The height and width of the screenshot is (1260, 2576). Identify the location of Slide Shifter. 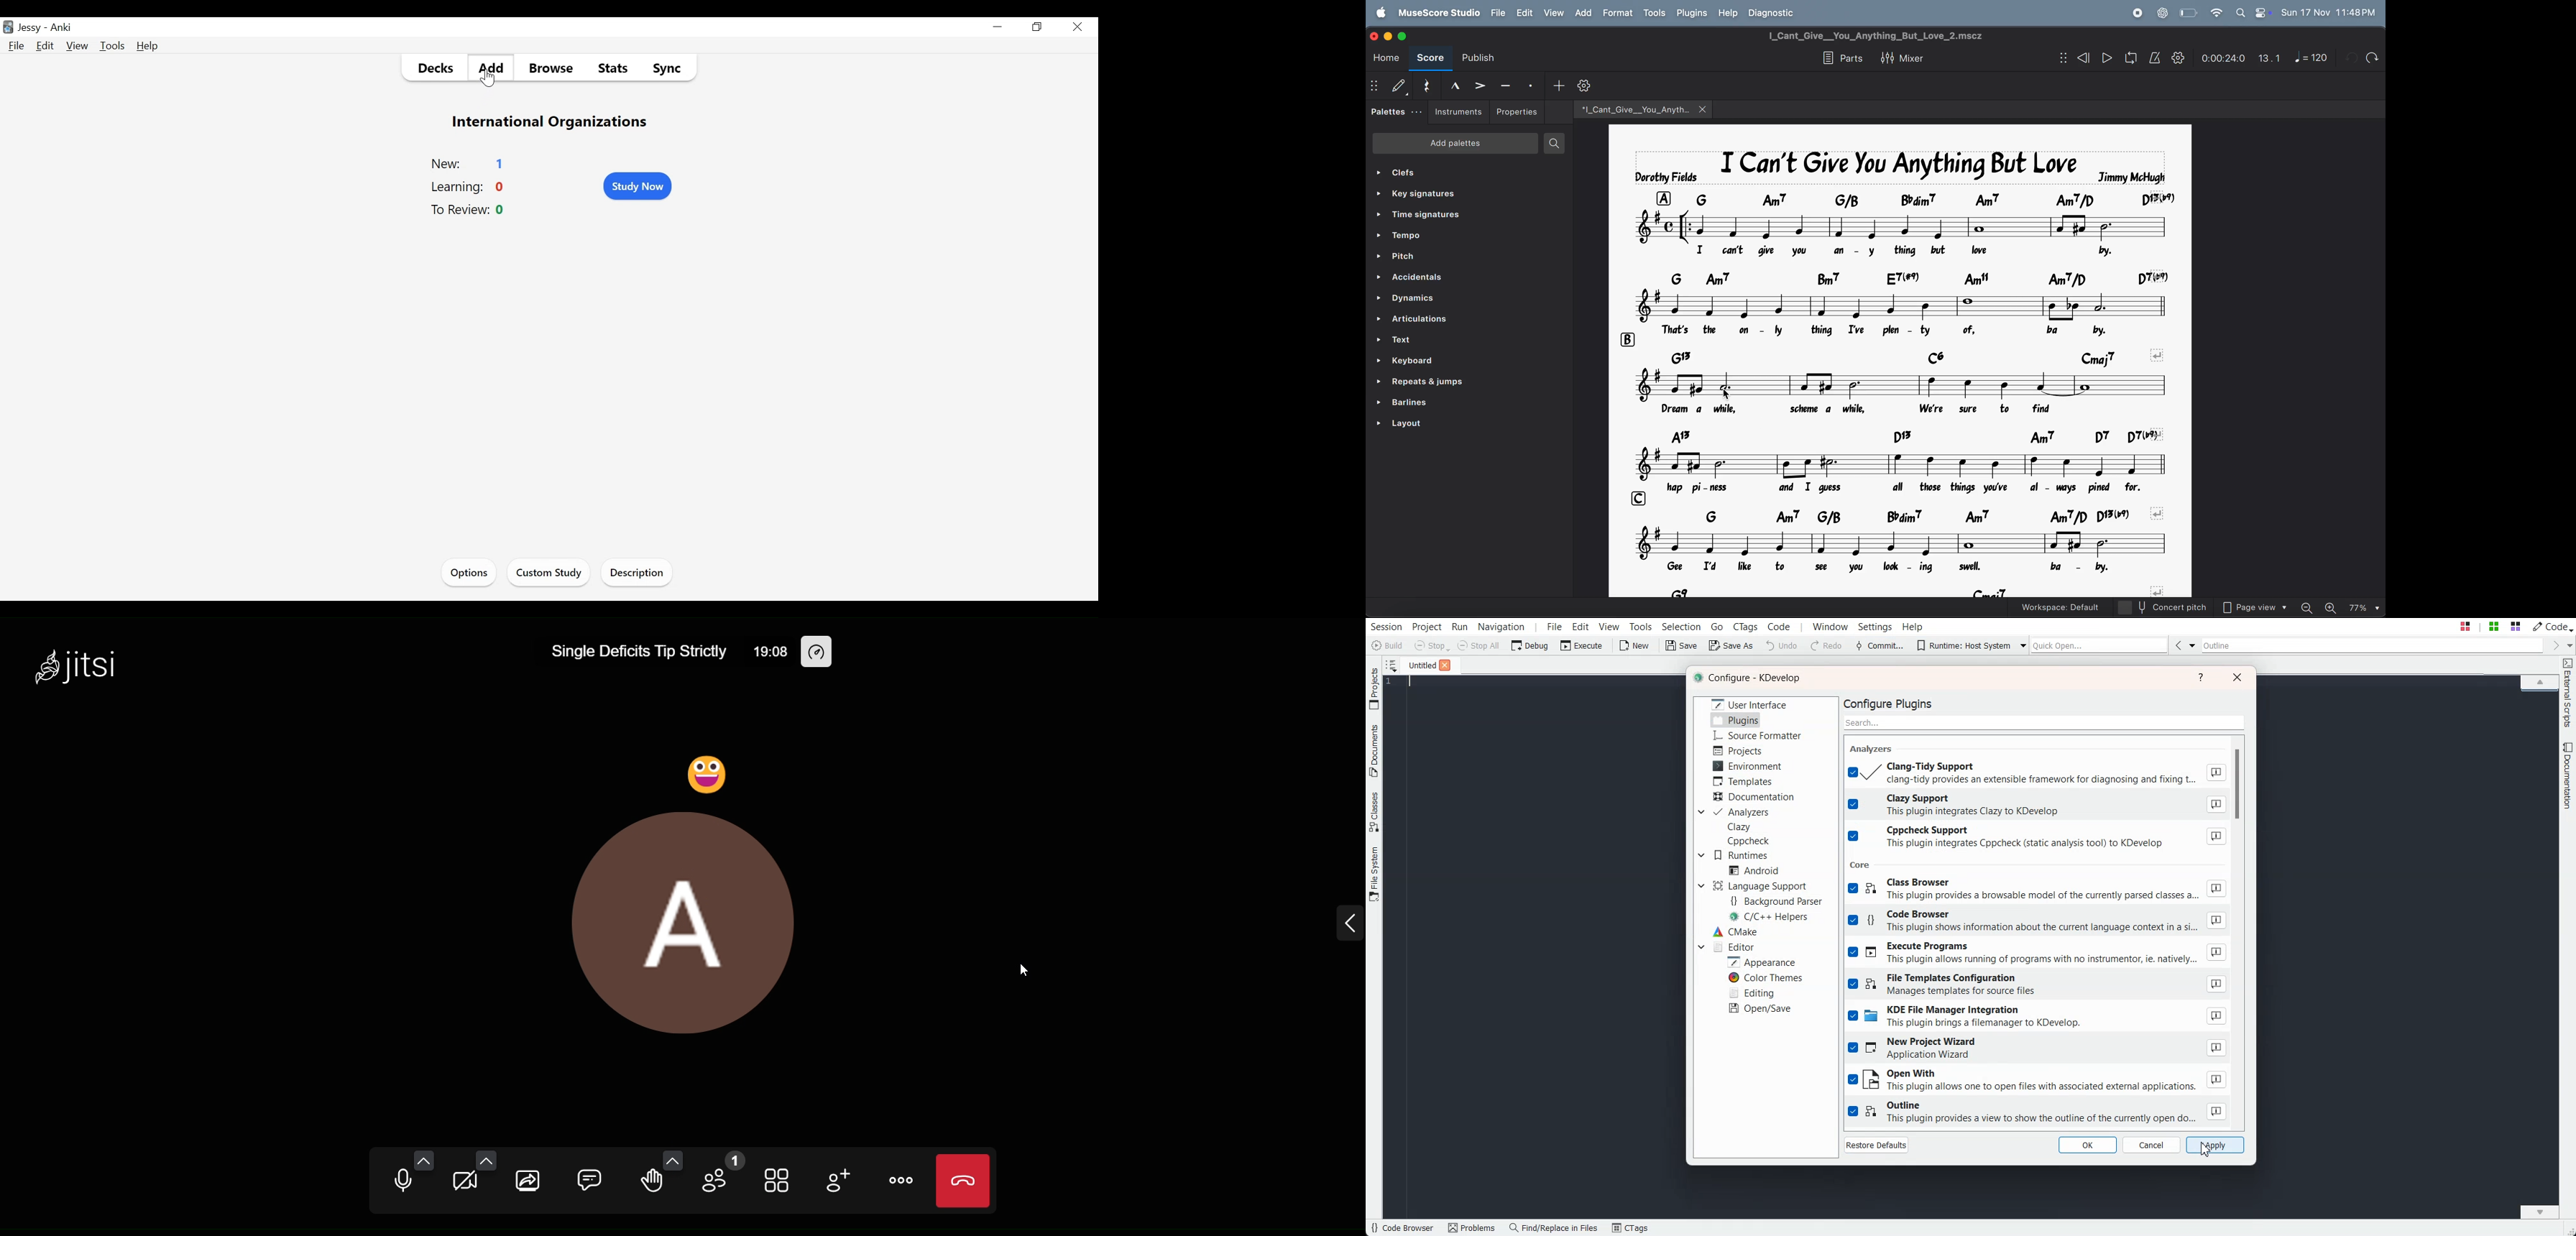
(2569, 1230).